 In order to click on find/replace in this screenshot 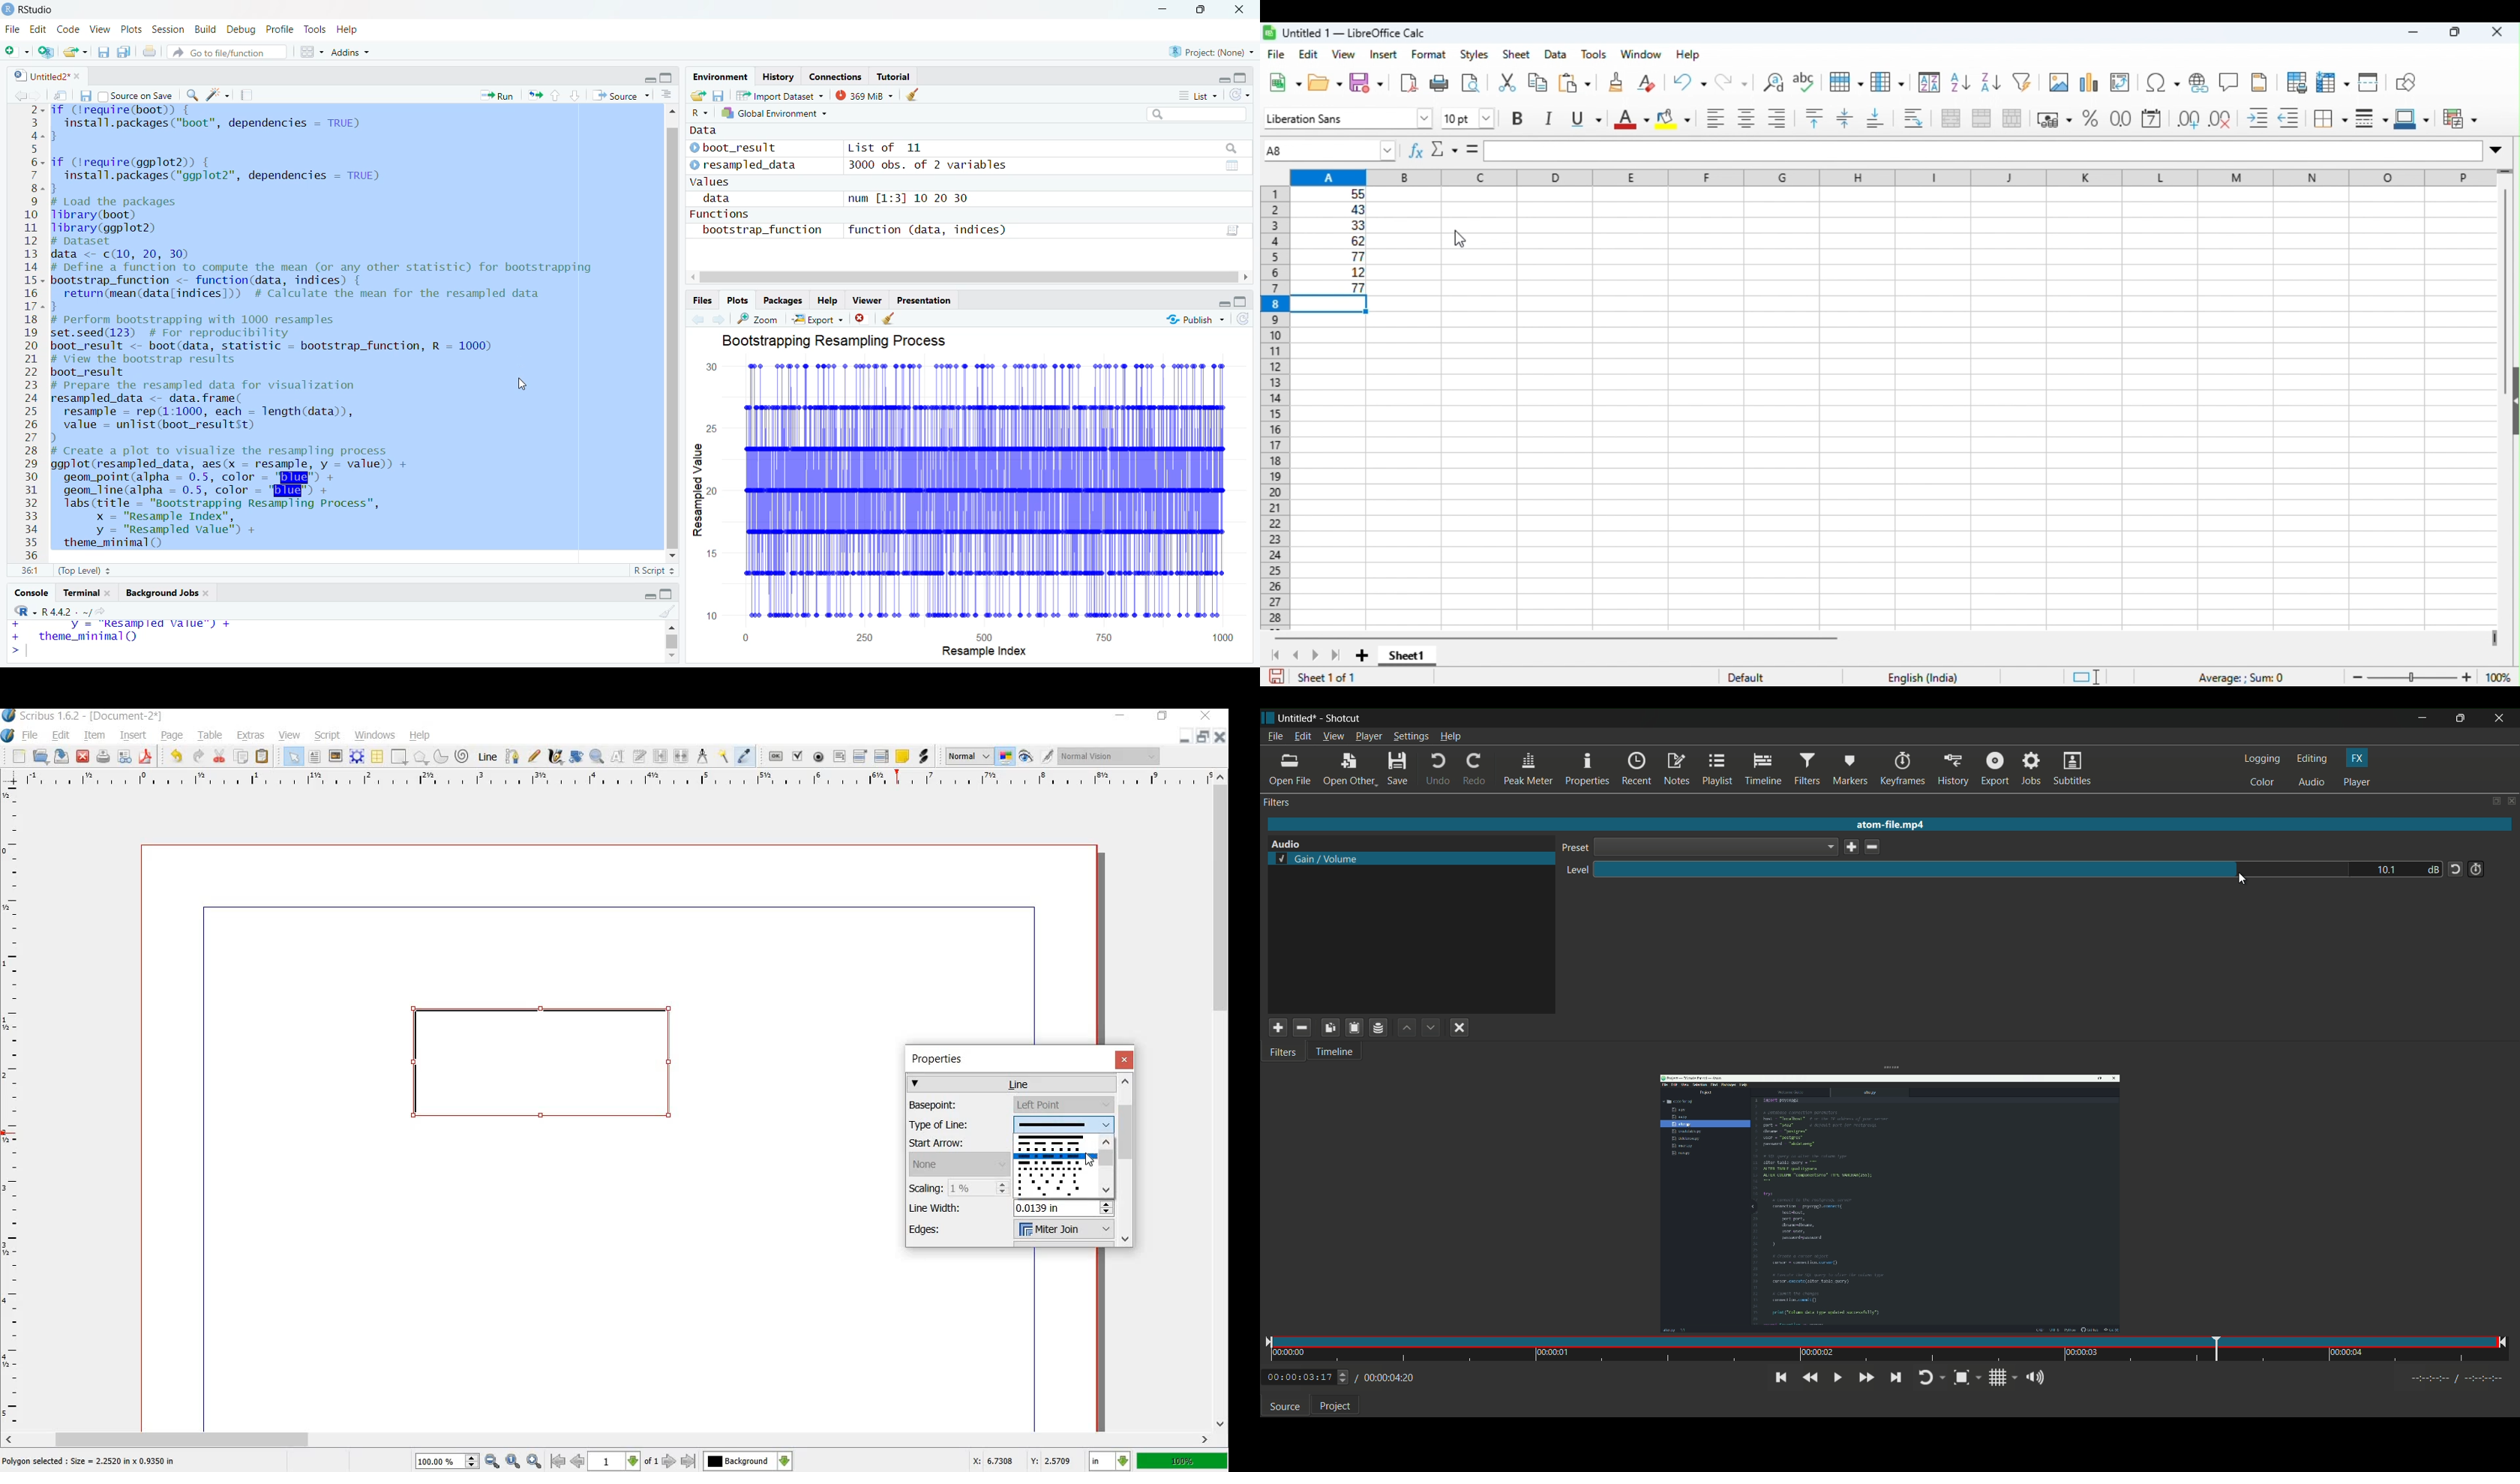, I will do `click(192, 94)`.